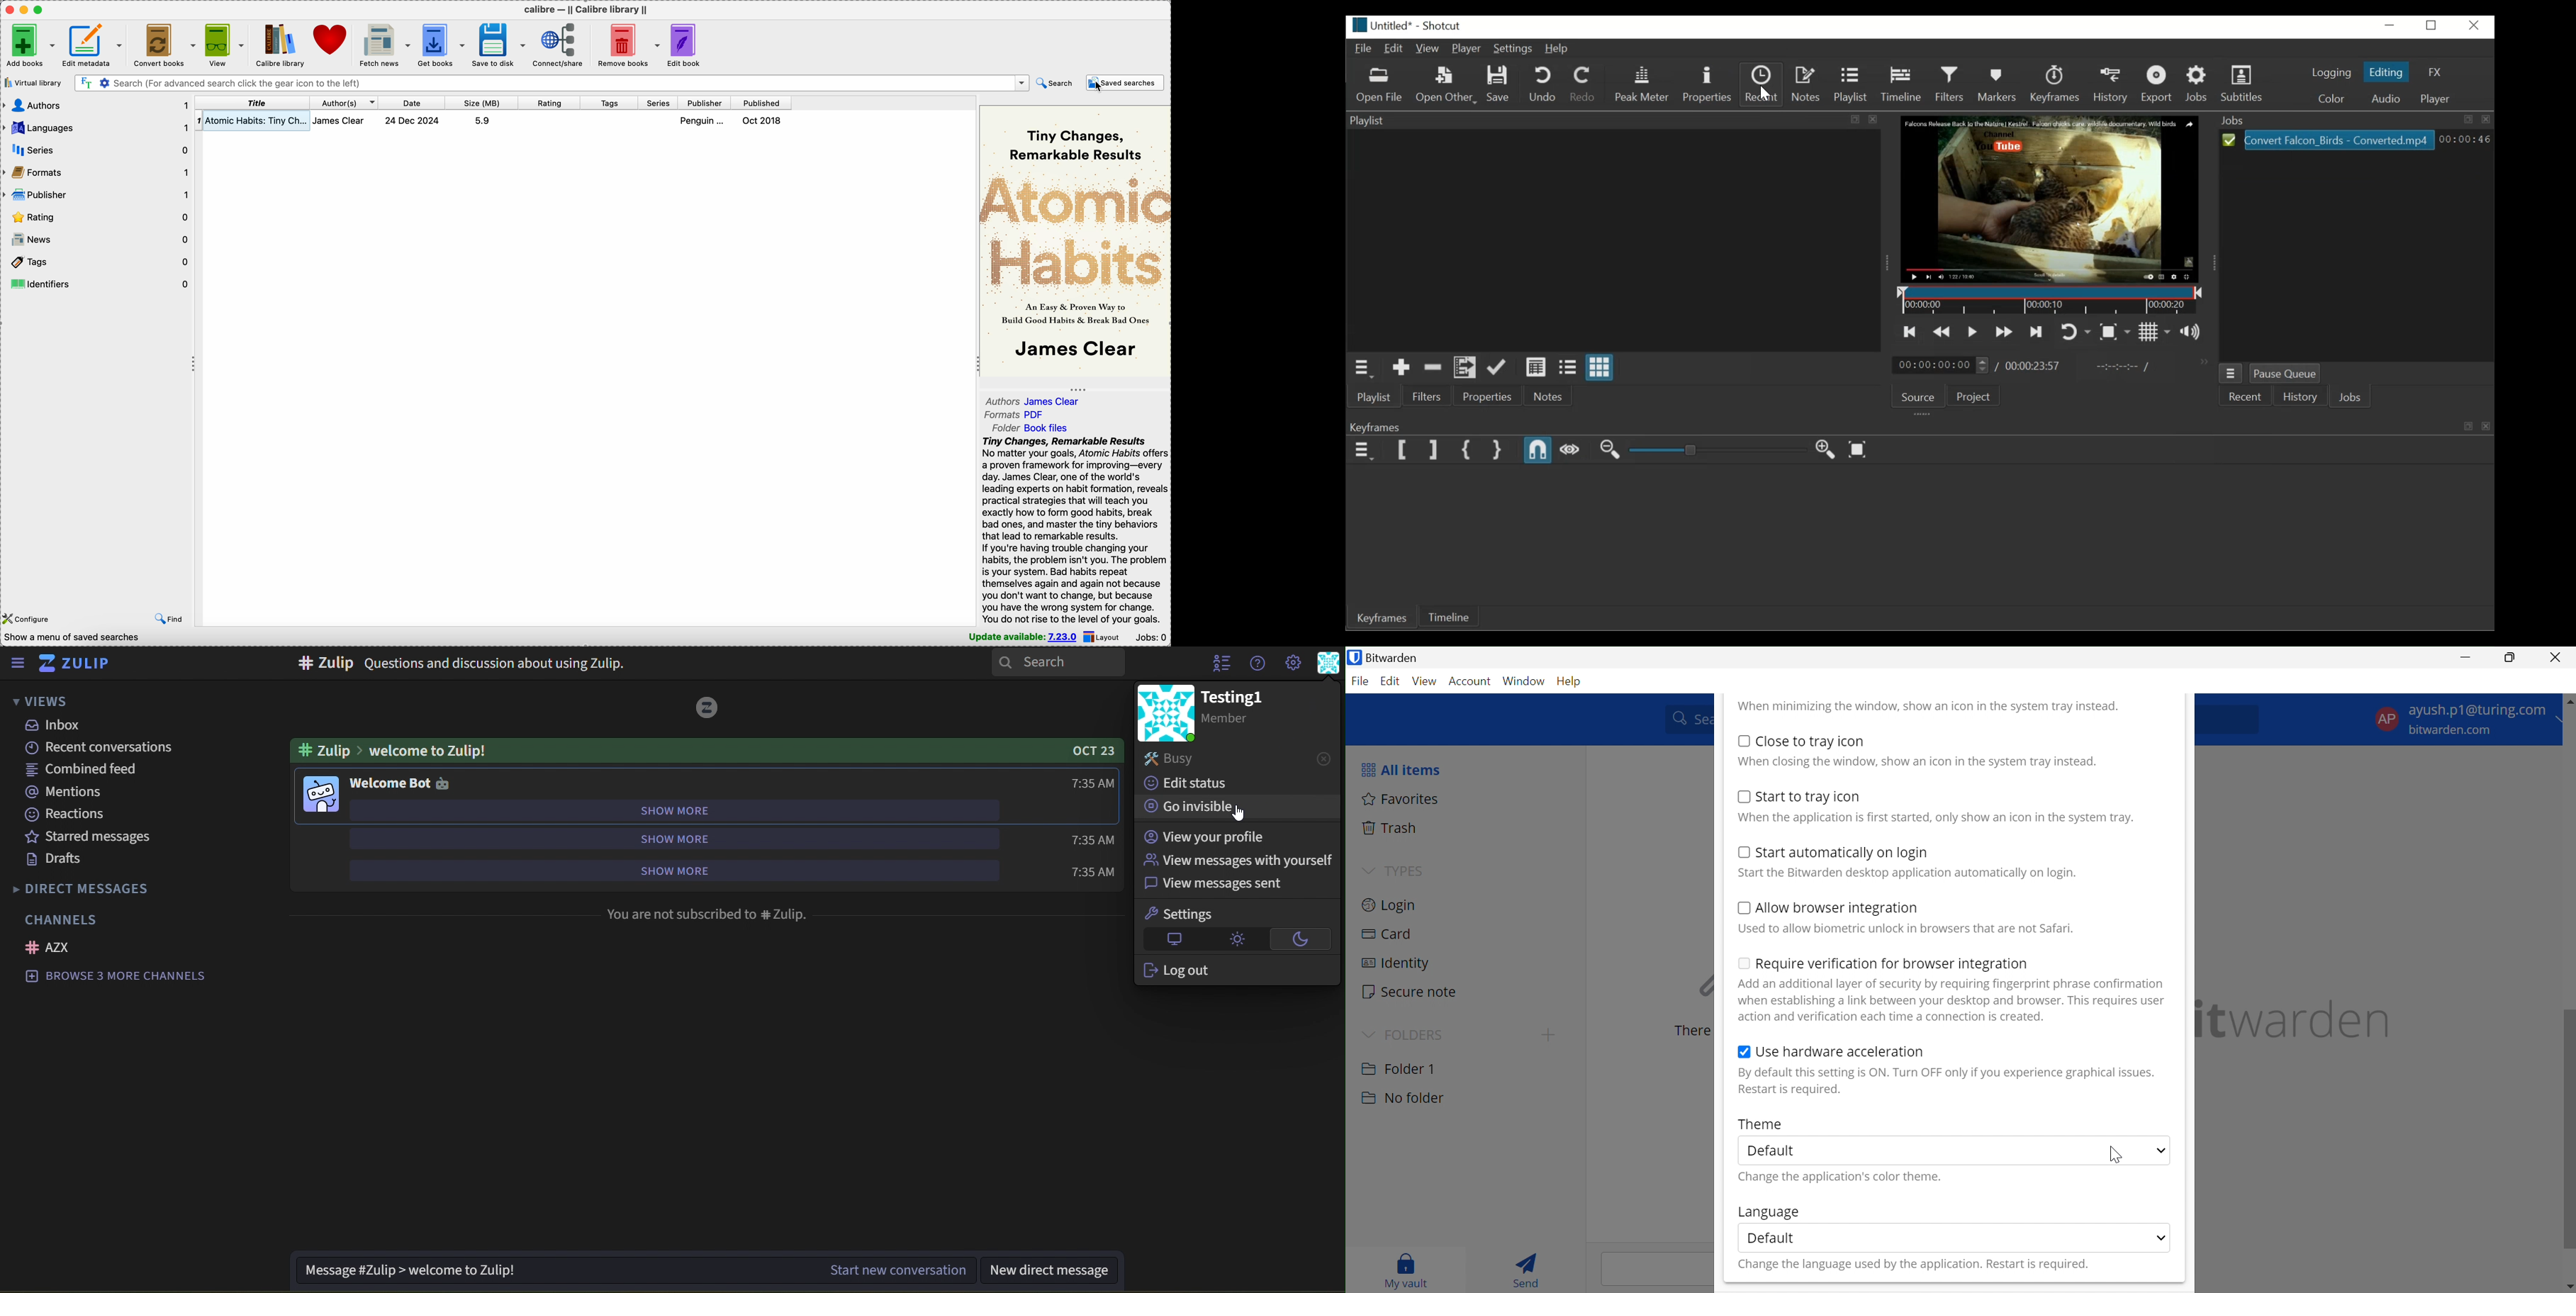 The height and width of the screenshot is (1316, 2576). What do you see at coordinates (1763, 84) in the screenshot?
I see `Recent` at bounding box center [1763, 84].